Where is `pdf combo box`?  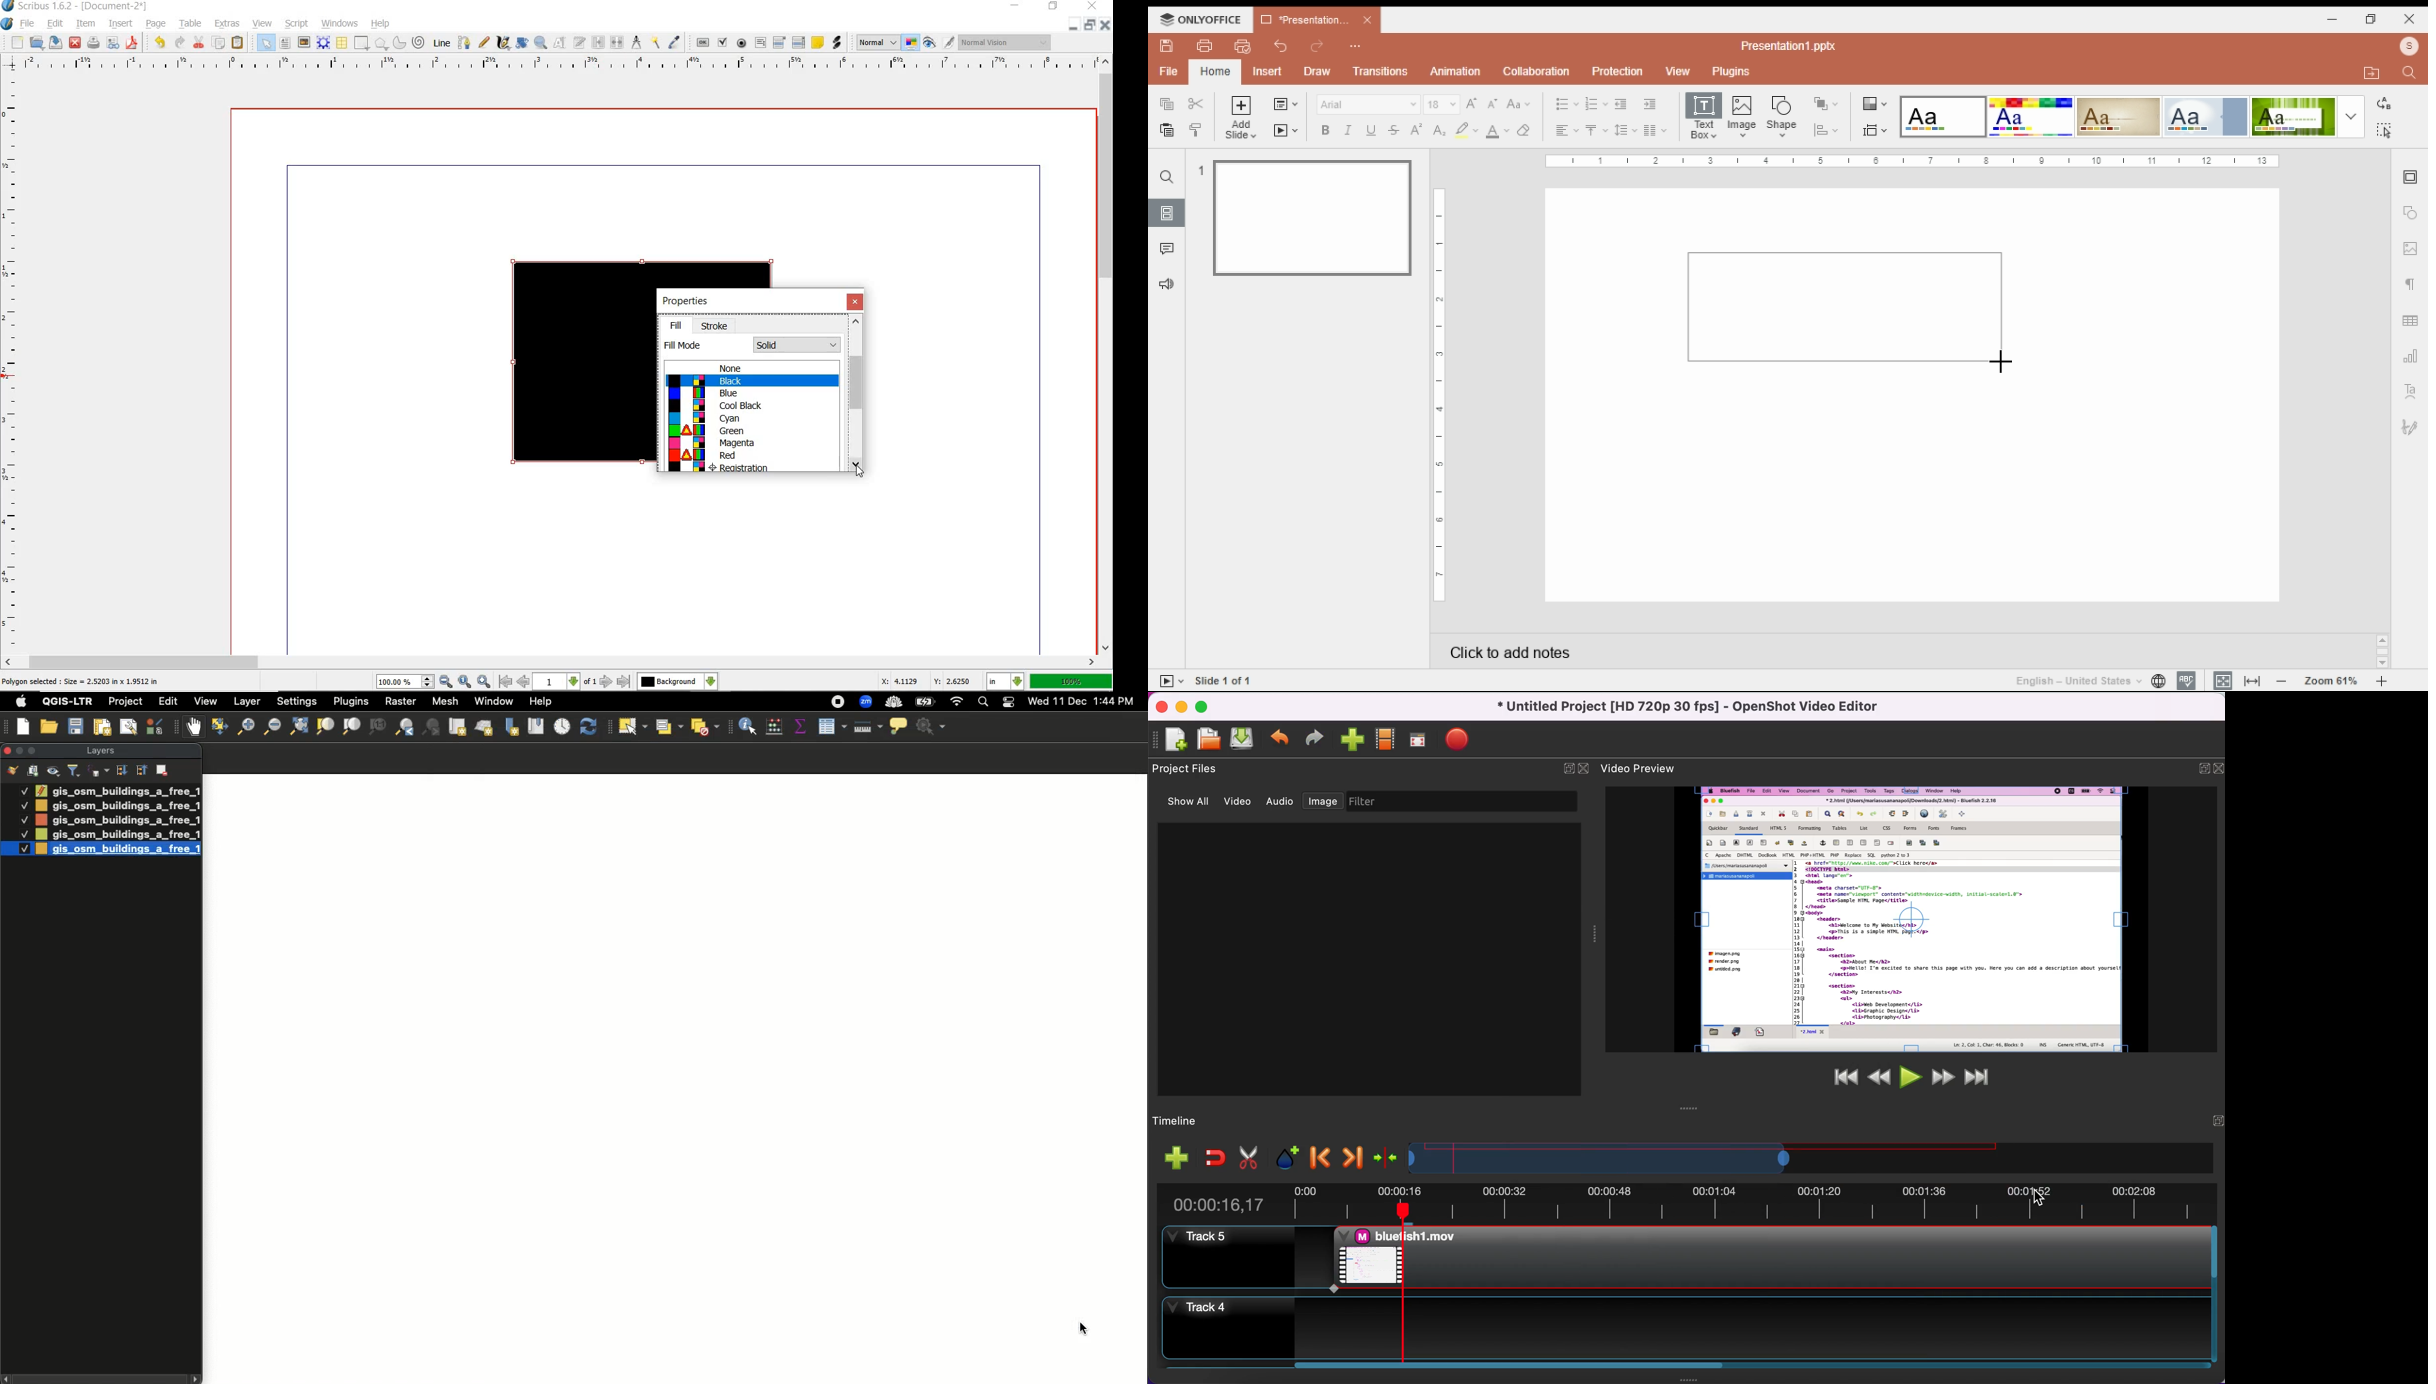
pdf combo box is located at coordinates (779, 43).